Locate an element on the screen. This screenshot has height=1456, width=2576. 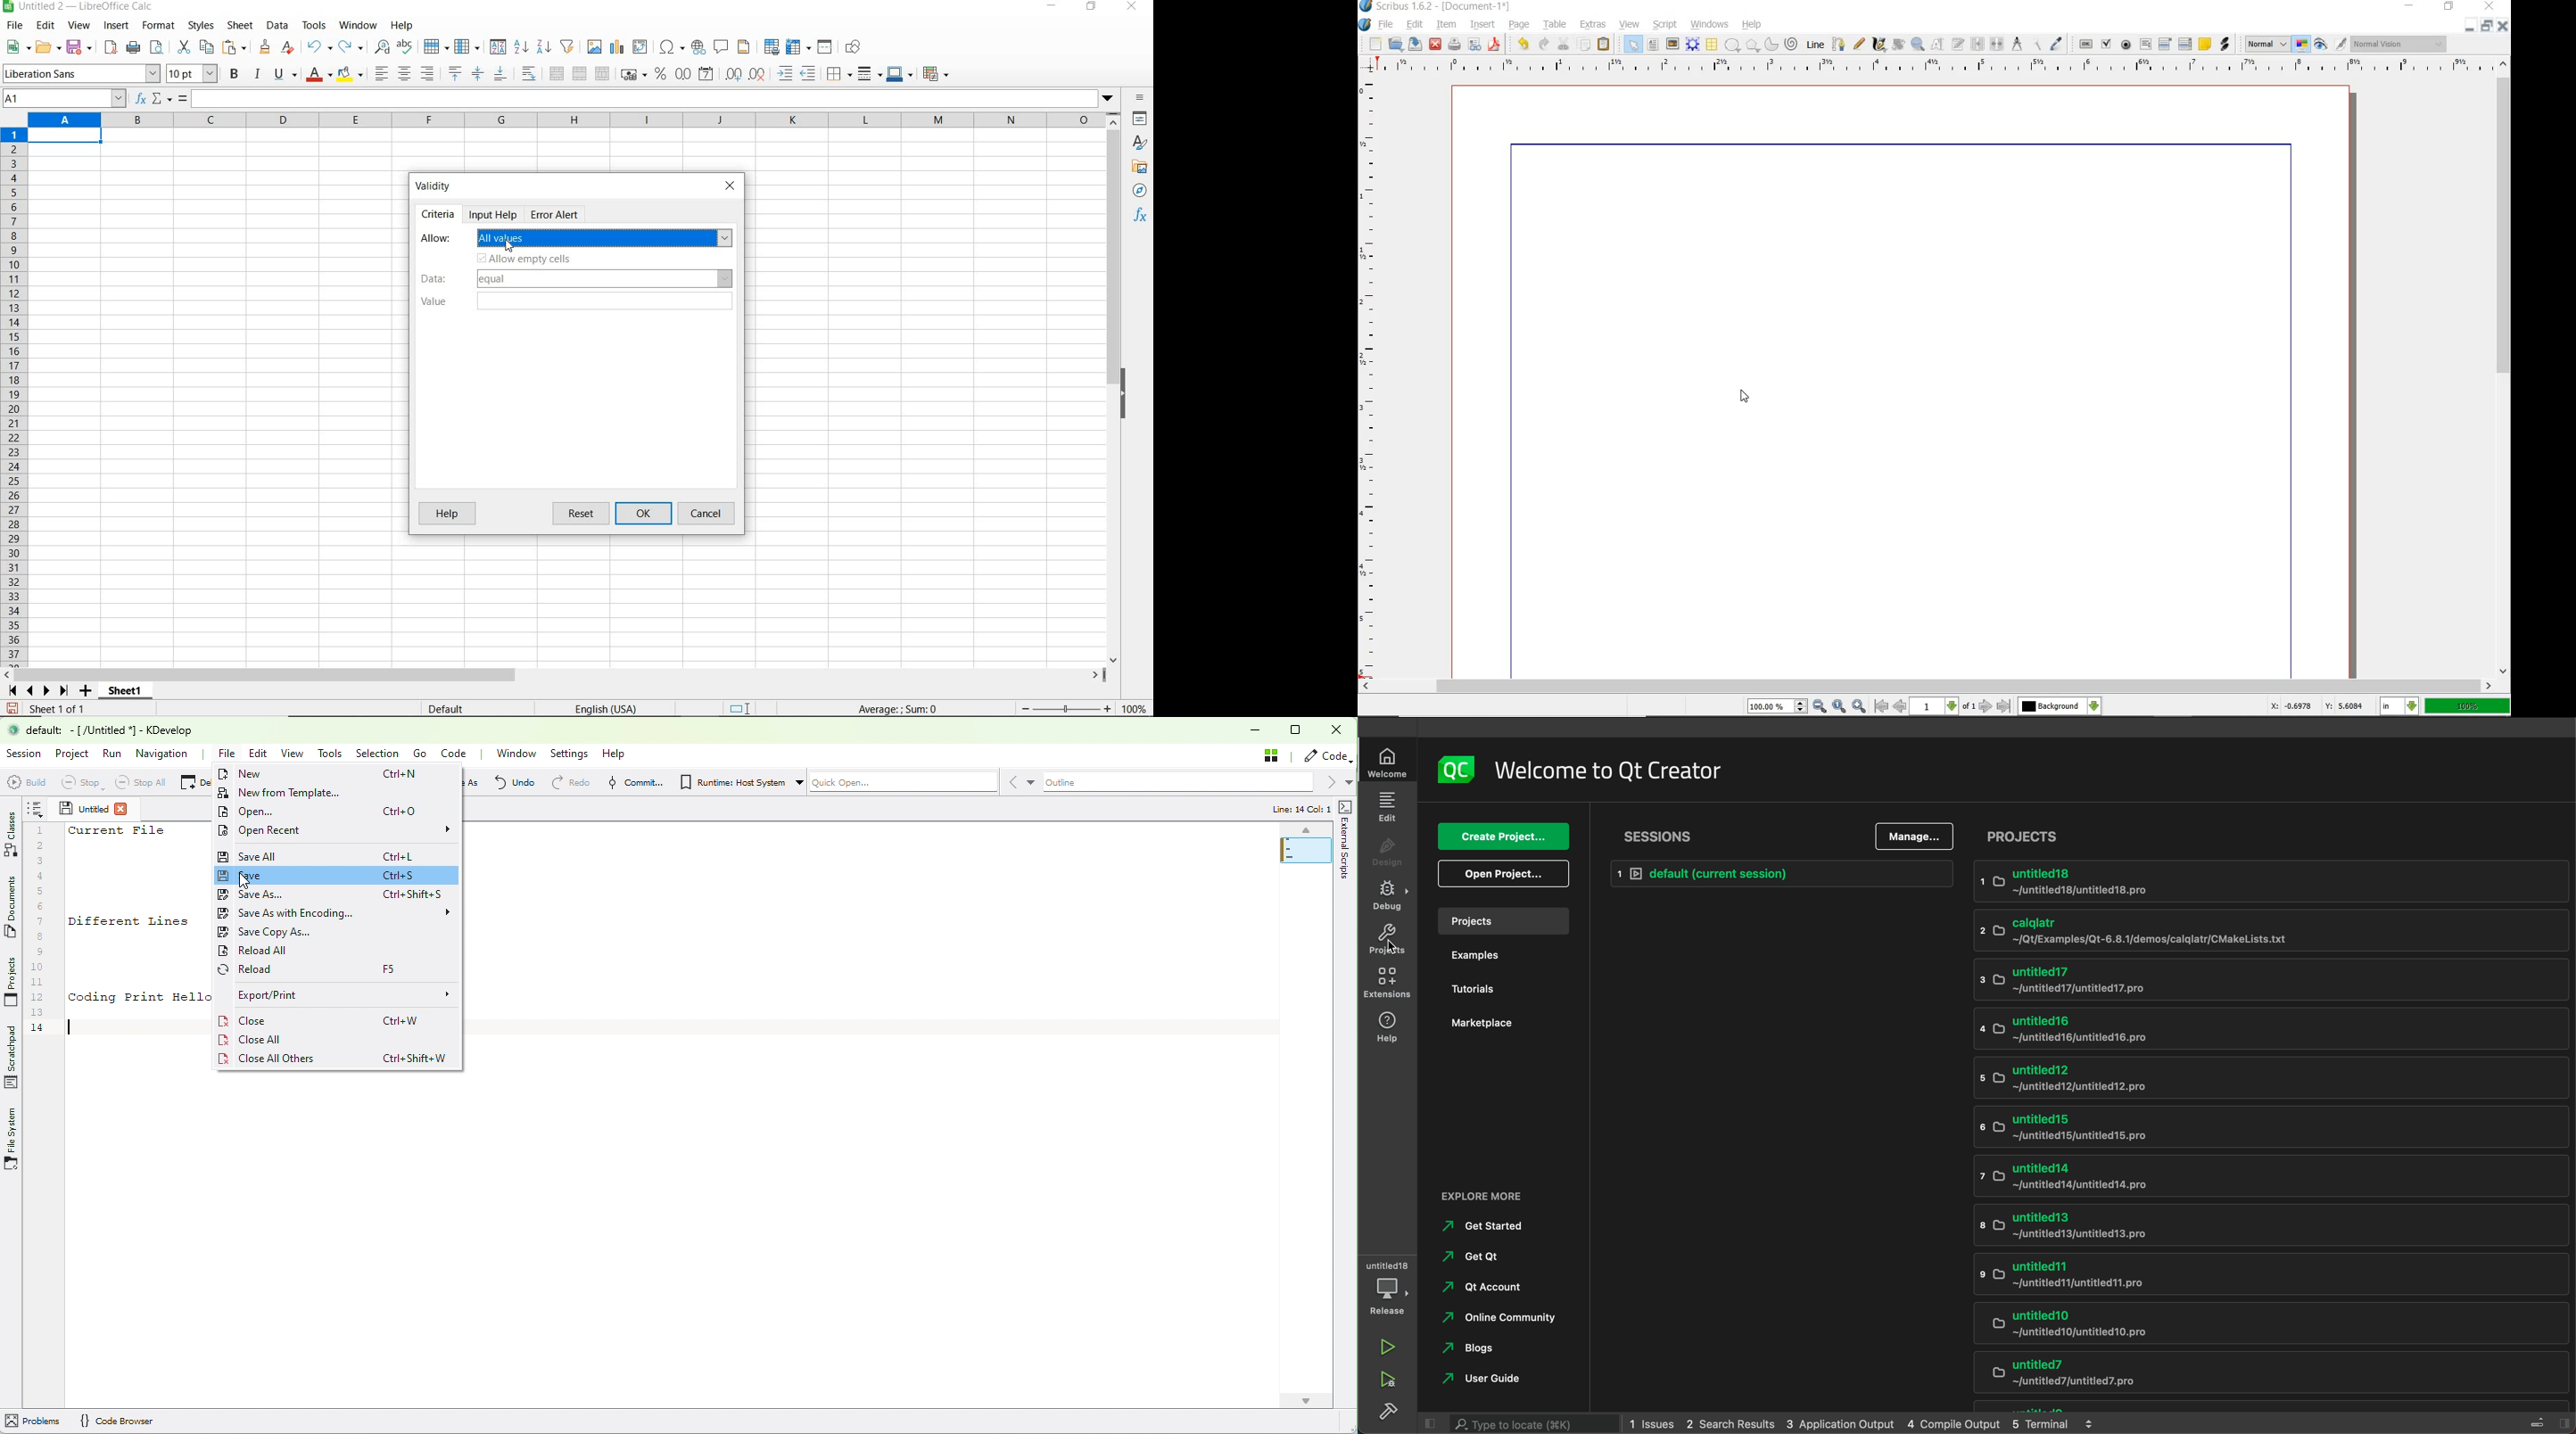
allow is located at coordinates (435, 239).